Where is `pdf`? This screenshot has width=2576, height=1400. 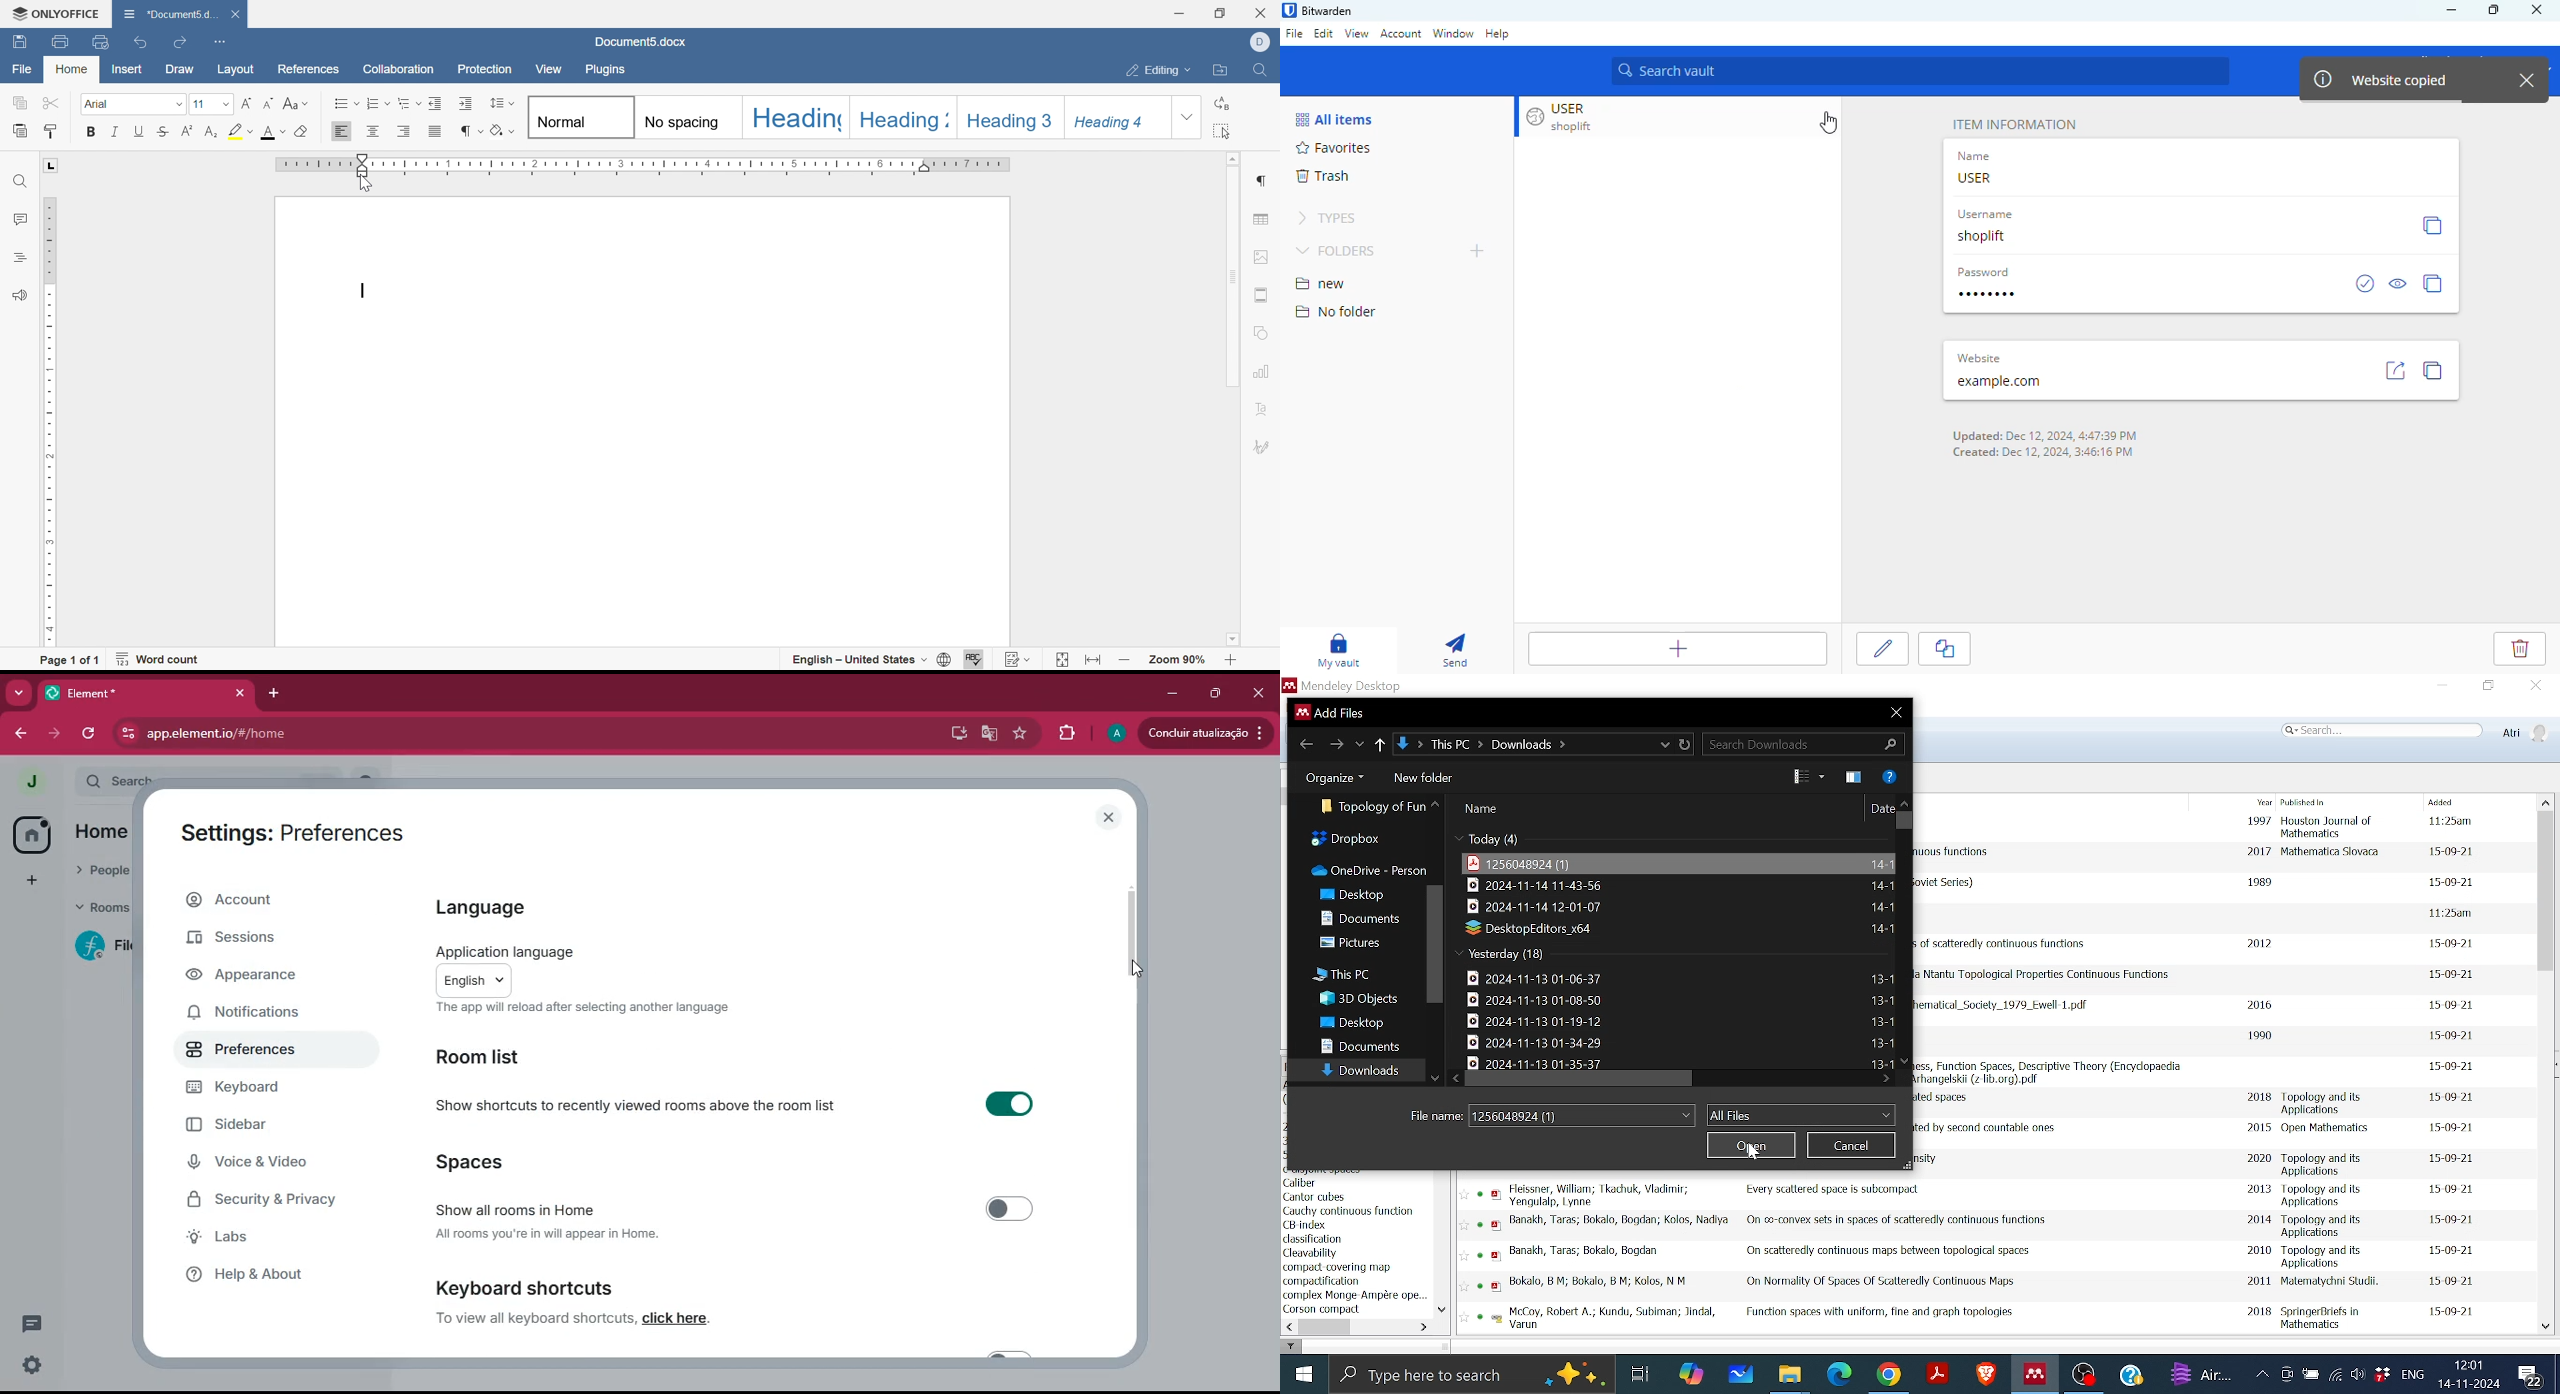
pdf is located at coordinates (1500, 1227).